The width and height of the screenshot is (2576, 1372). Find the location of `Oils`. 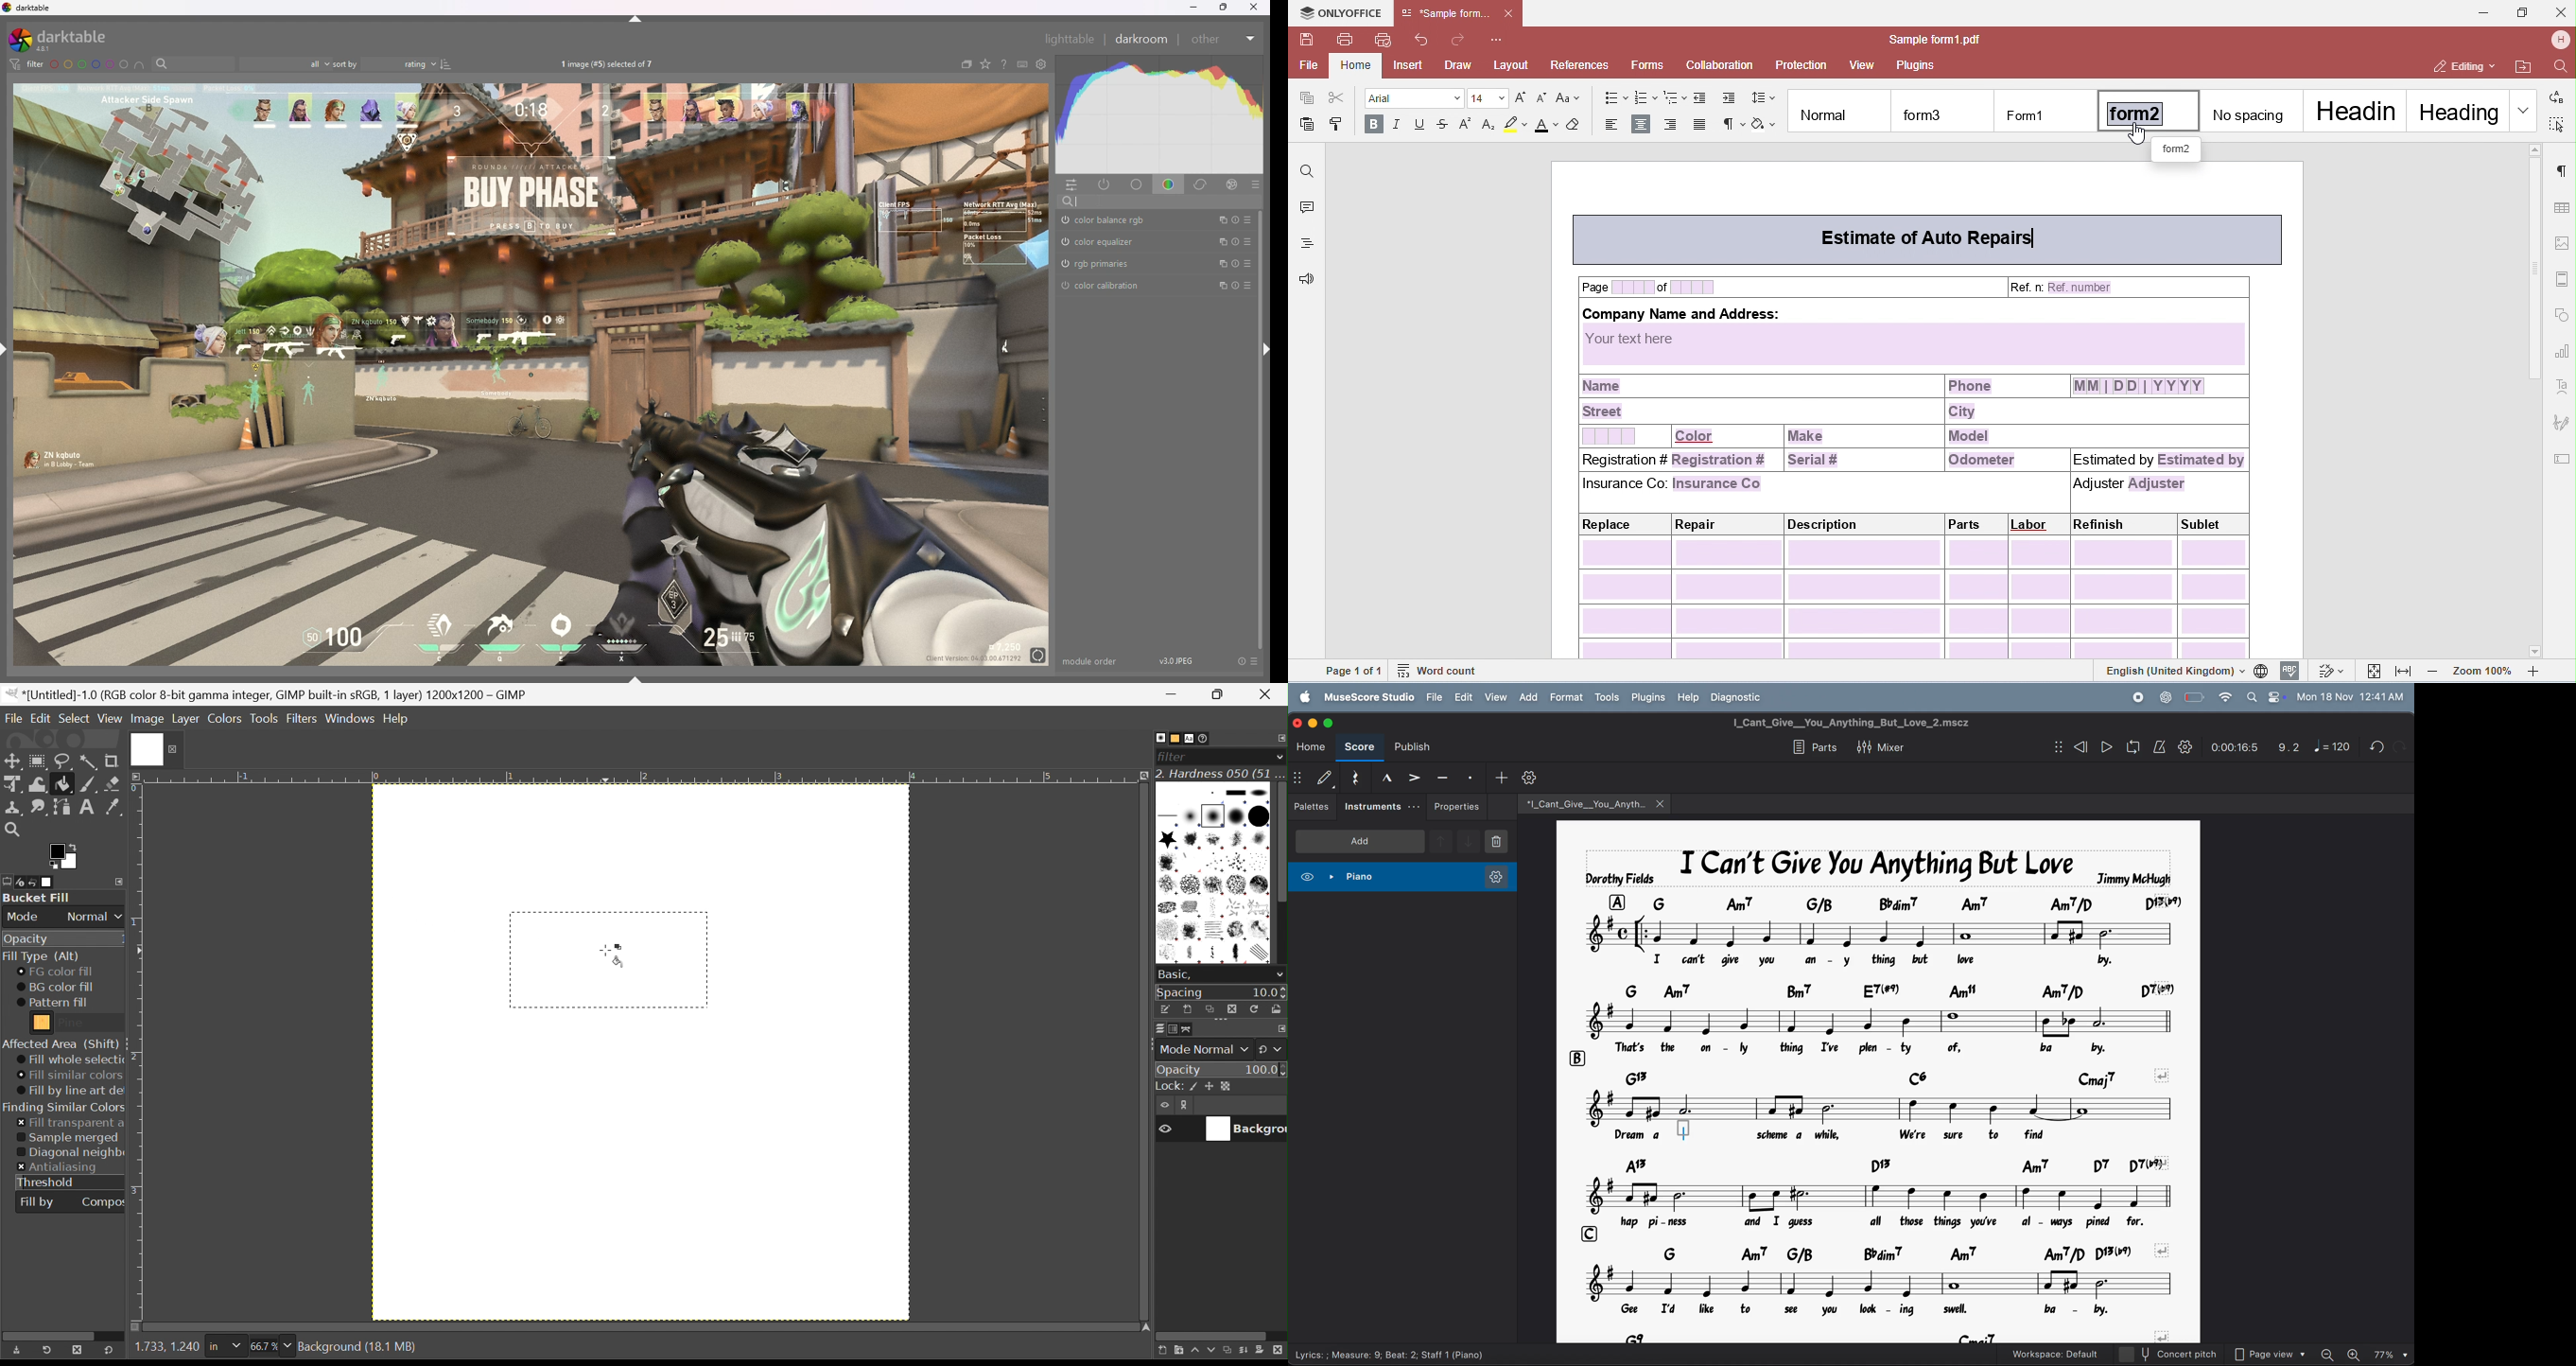

Oils is located at coordinates (1236, 931).